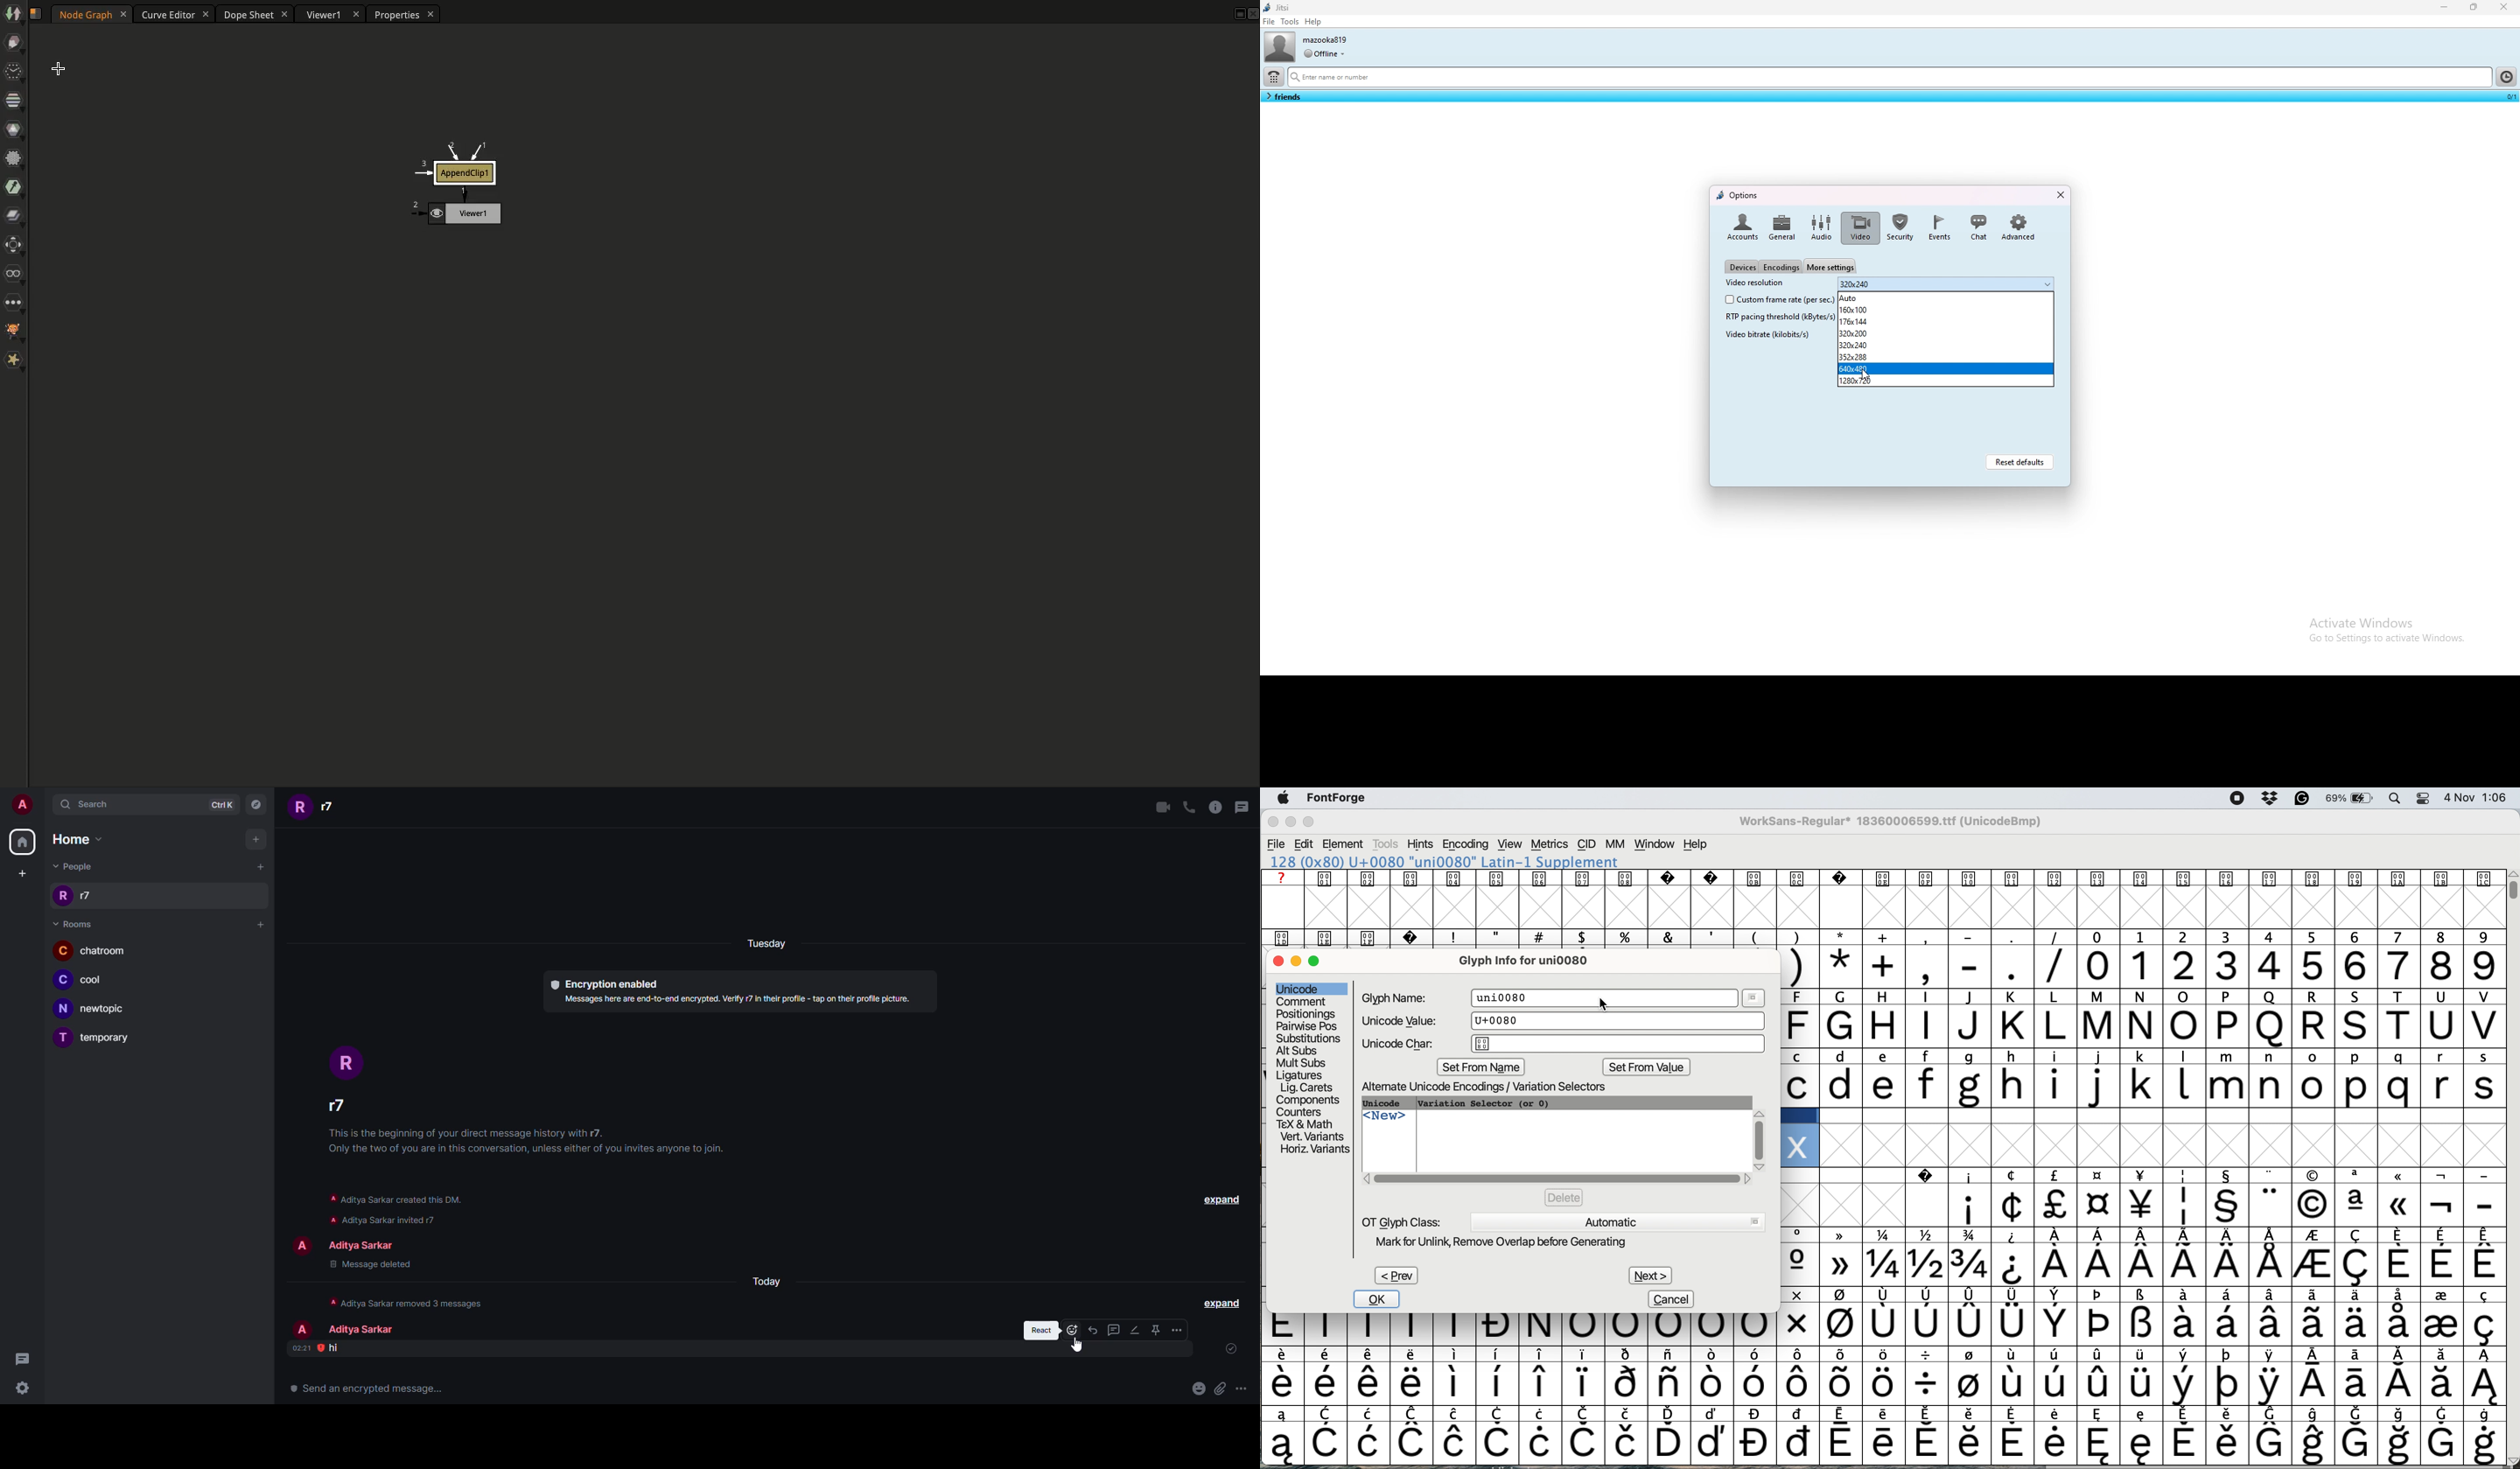  Describe the element at coordinates (1299, 988) in the screenshot. I see `unicode` at that location.